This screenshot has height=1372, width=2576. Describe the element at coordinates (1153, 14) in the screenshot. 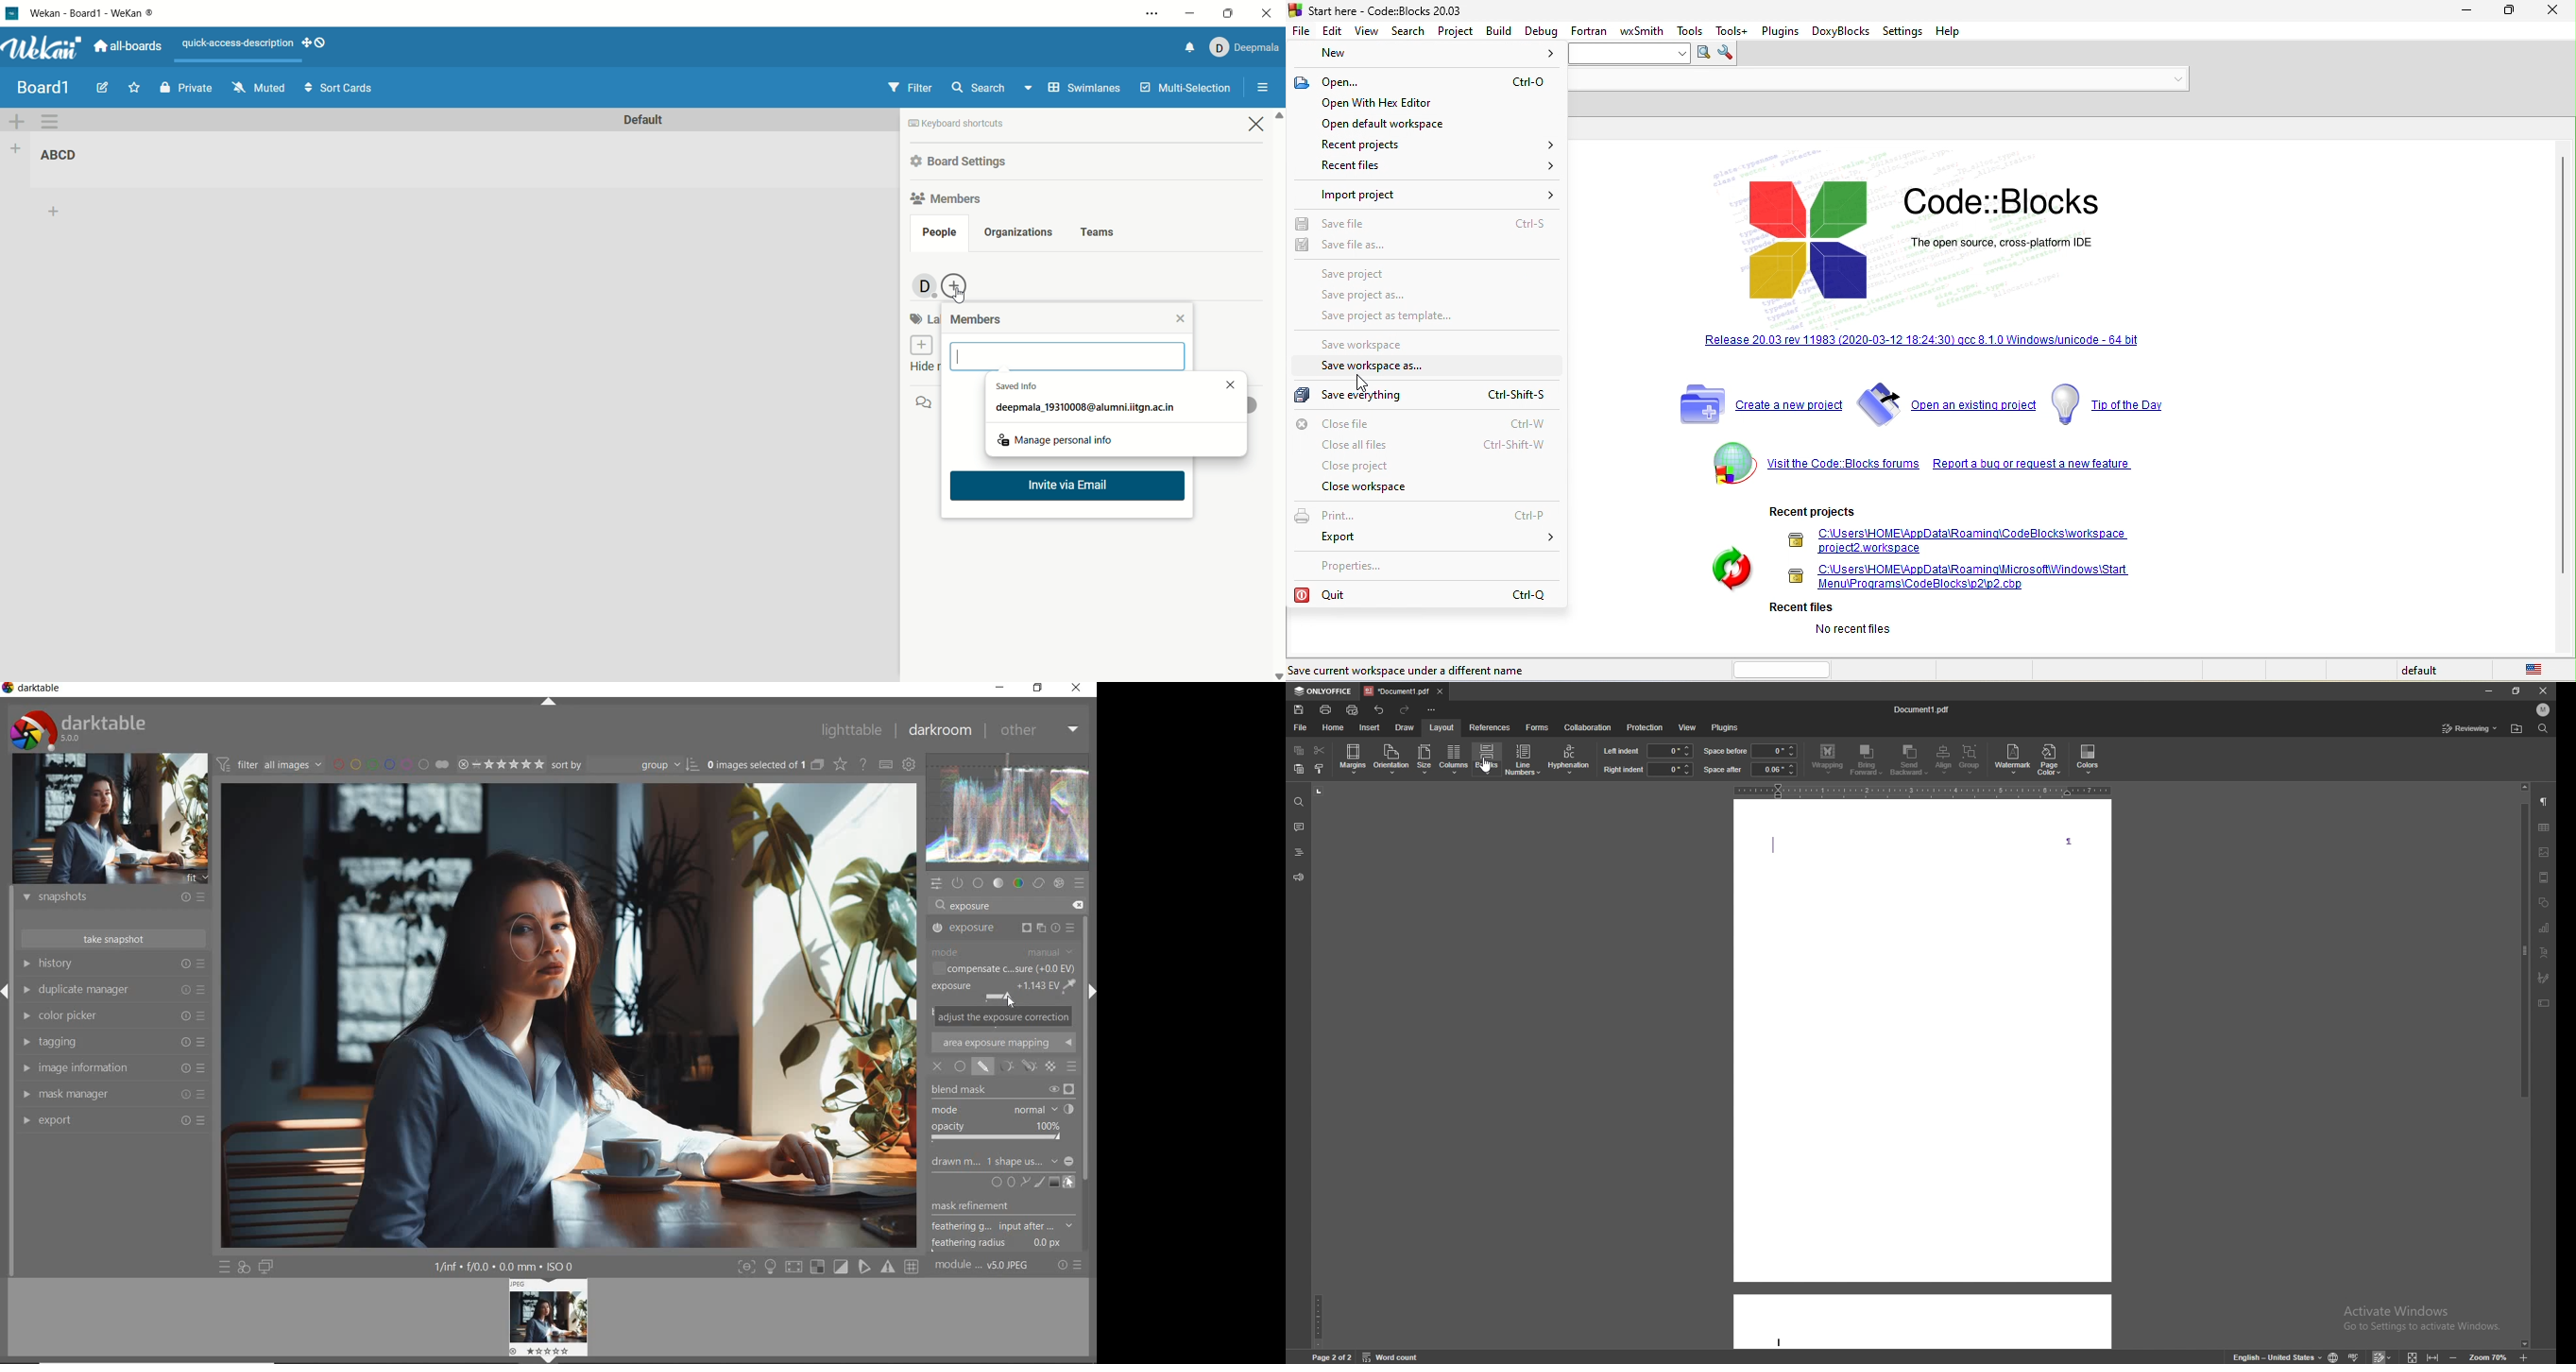

I see `settings and options` at that location.